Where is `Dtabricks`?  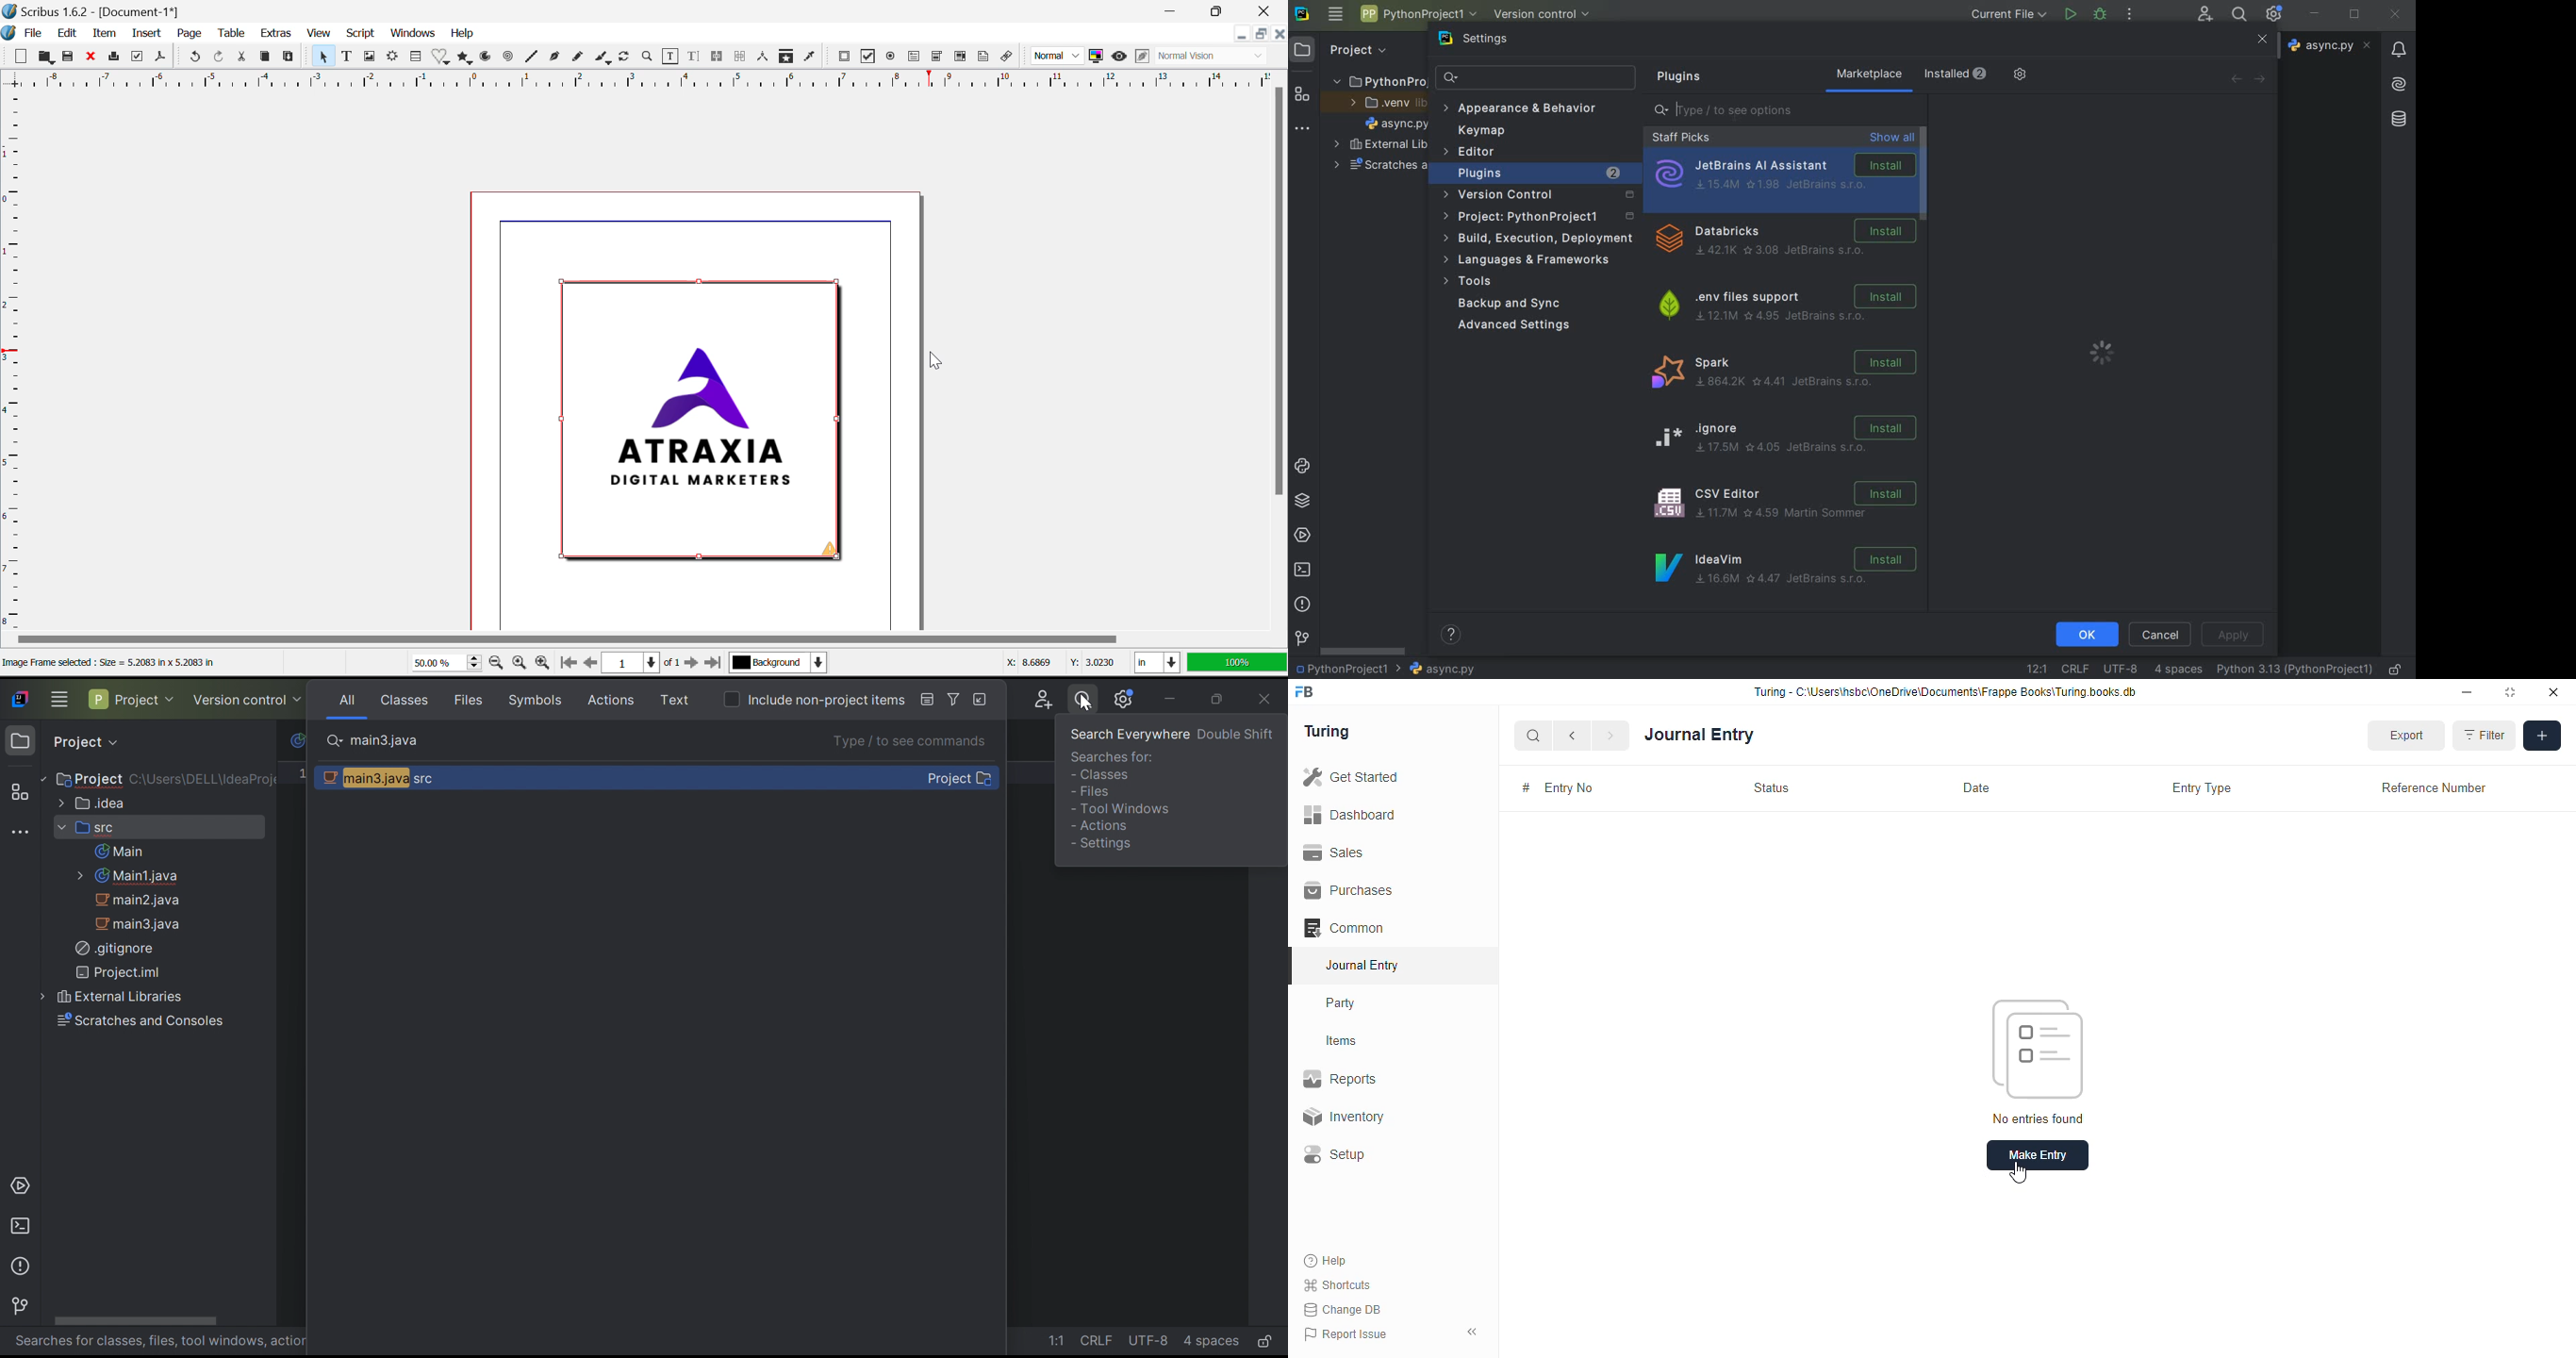 Dtabricks is located at coordinates (1784, 239).